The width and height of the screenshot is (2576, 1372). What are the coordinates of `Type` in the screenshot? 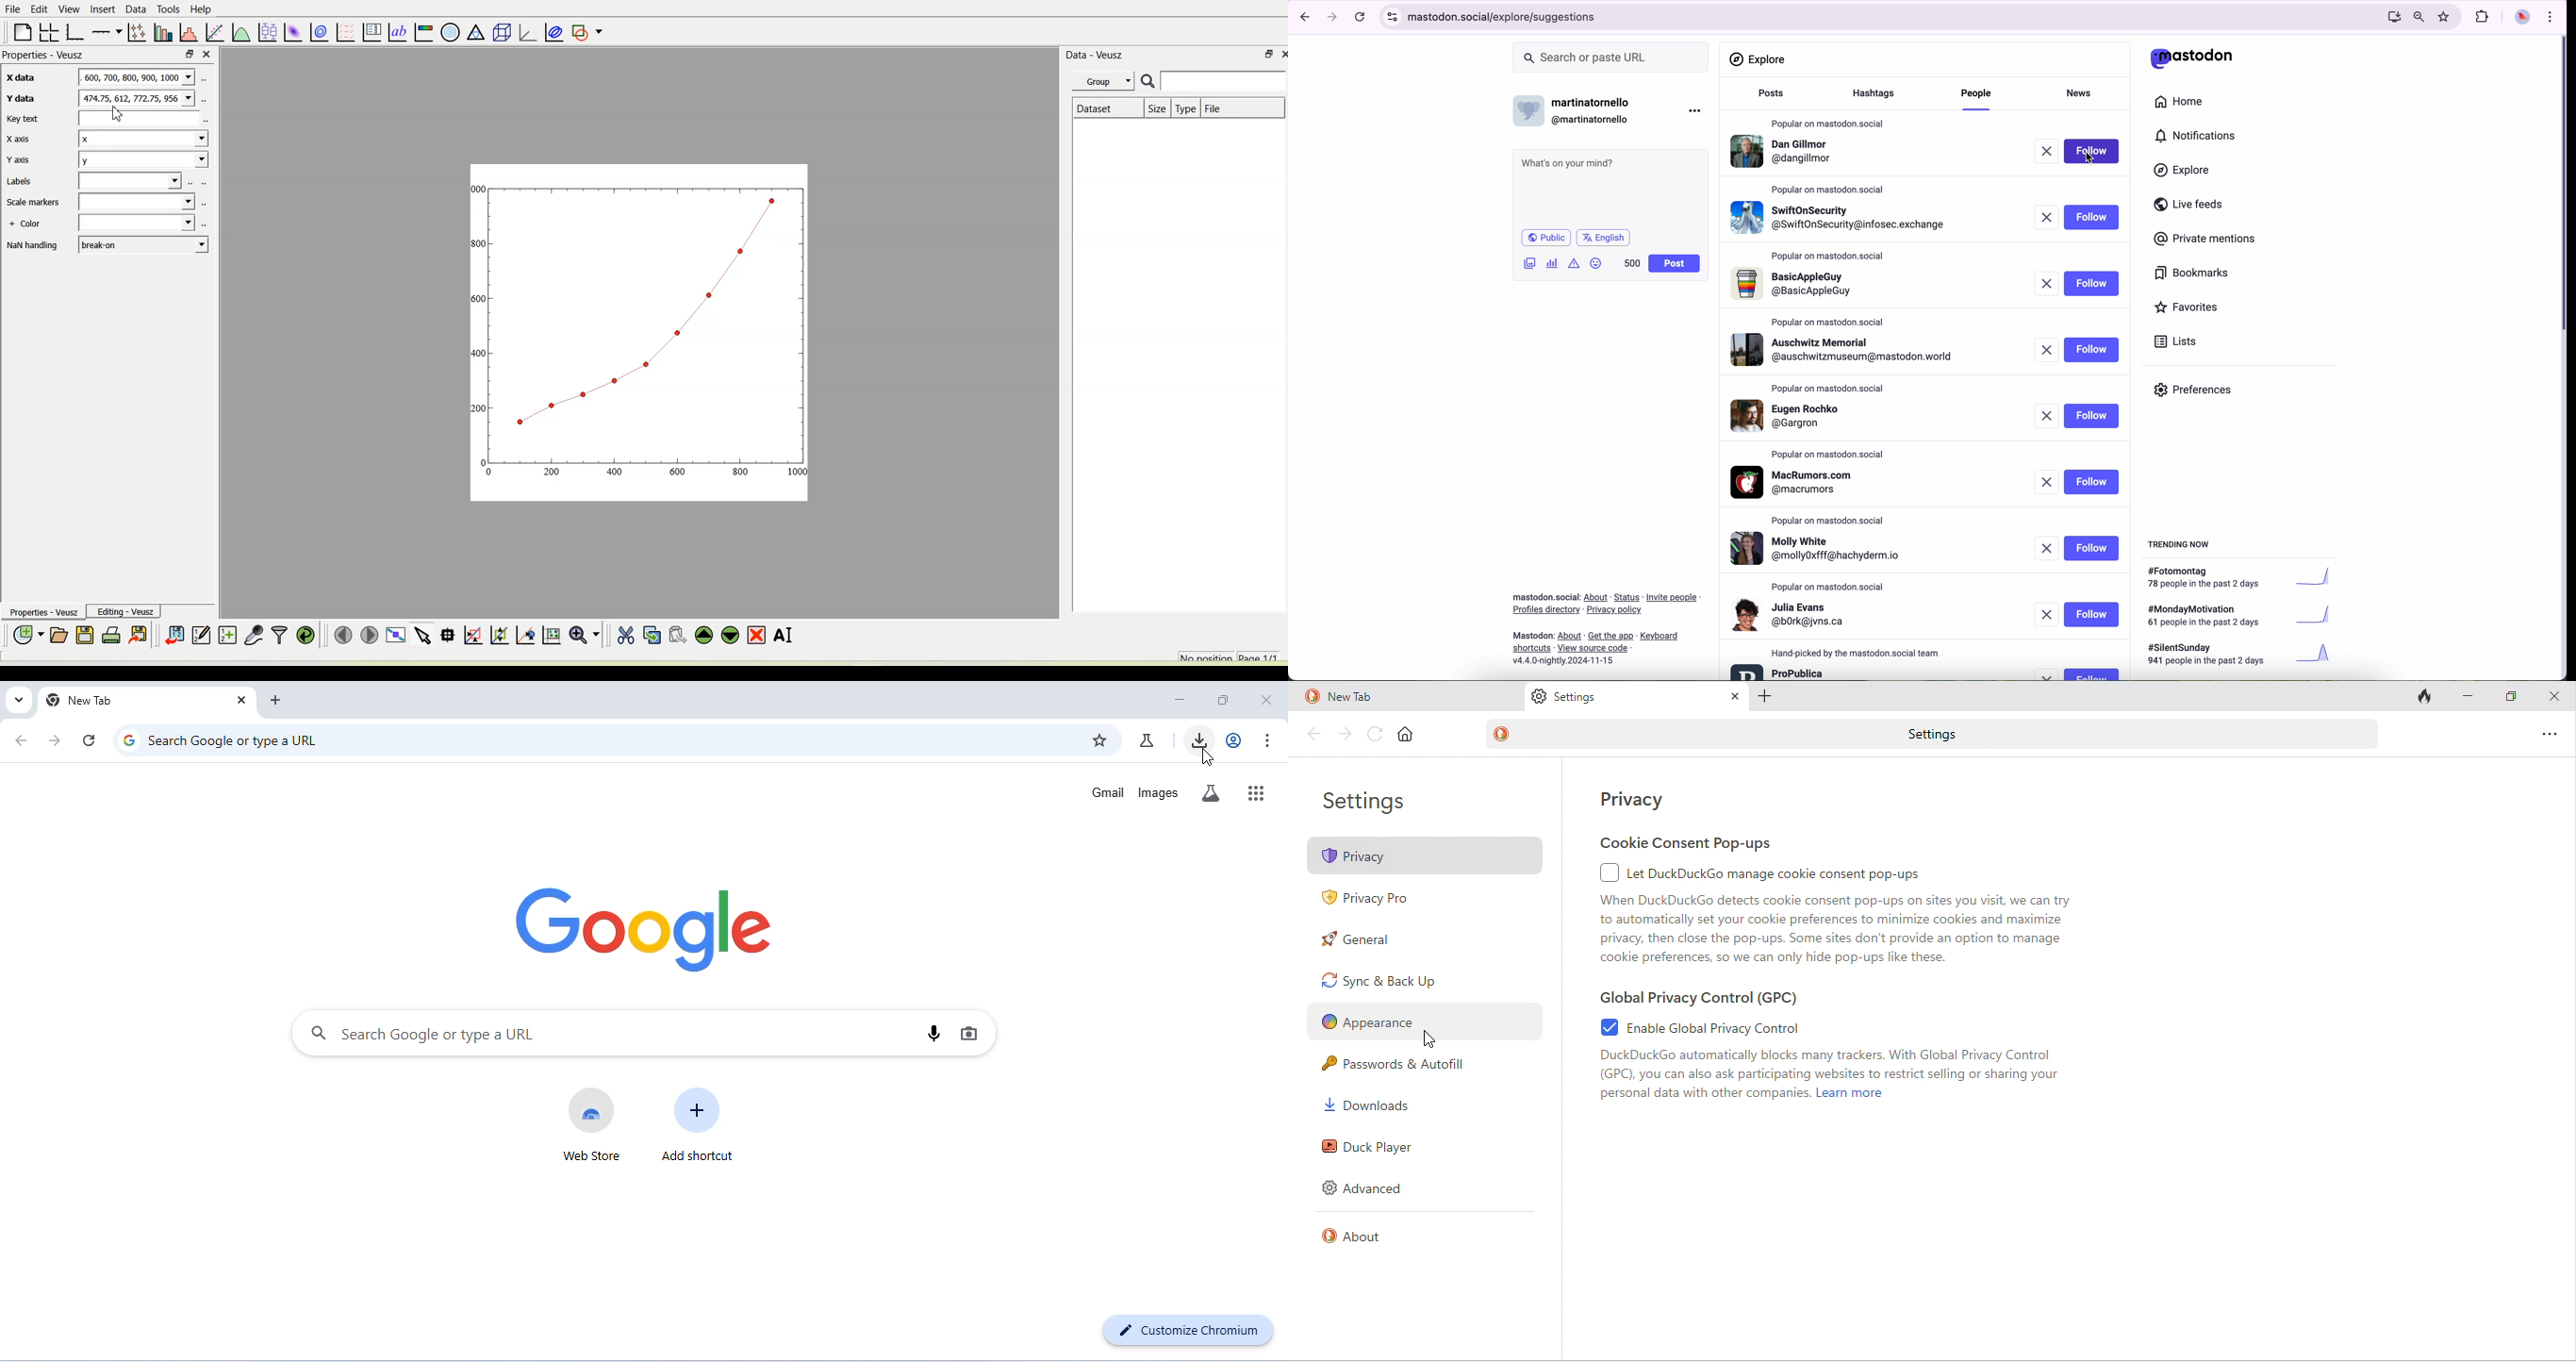 It's located at (1186, 108).